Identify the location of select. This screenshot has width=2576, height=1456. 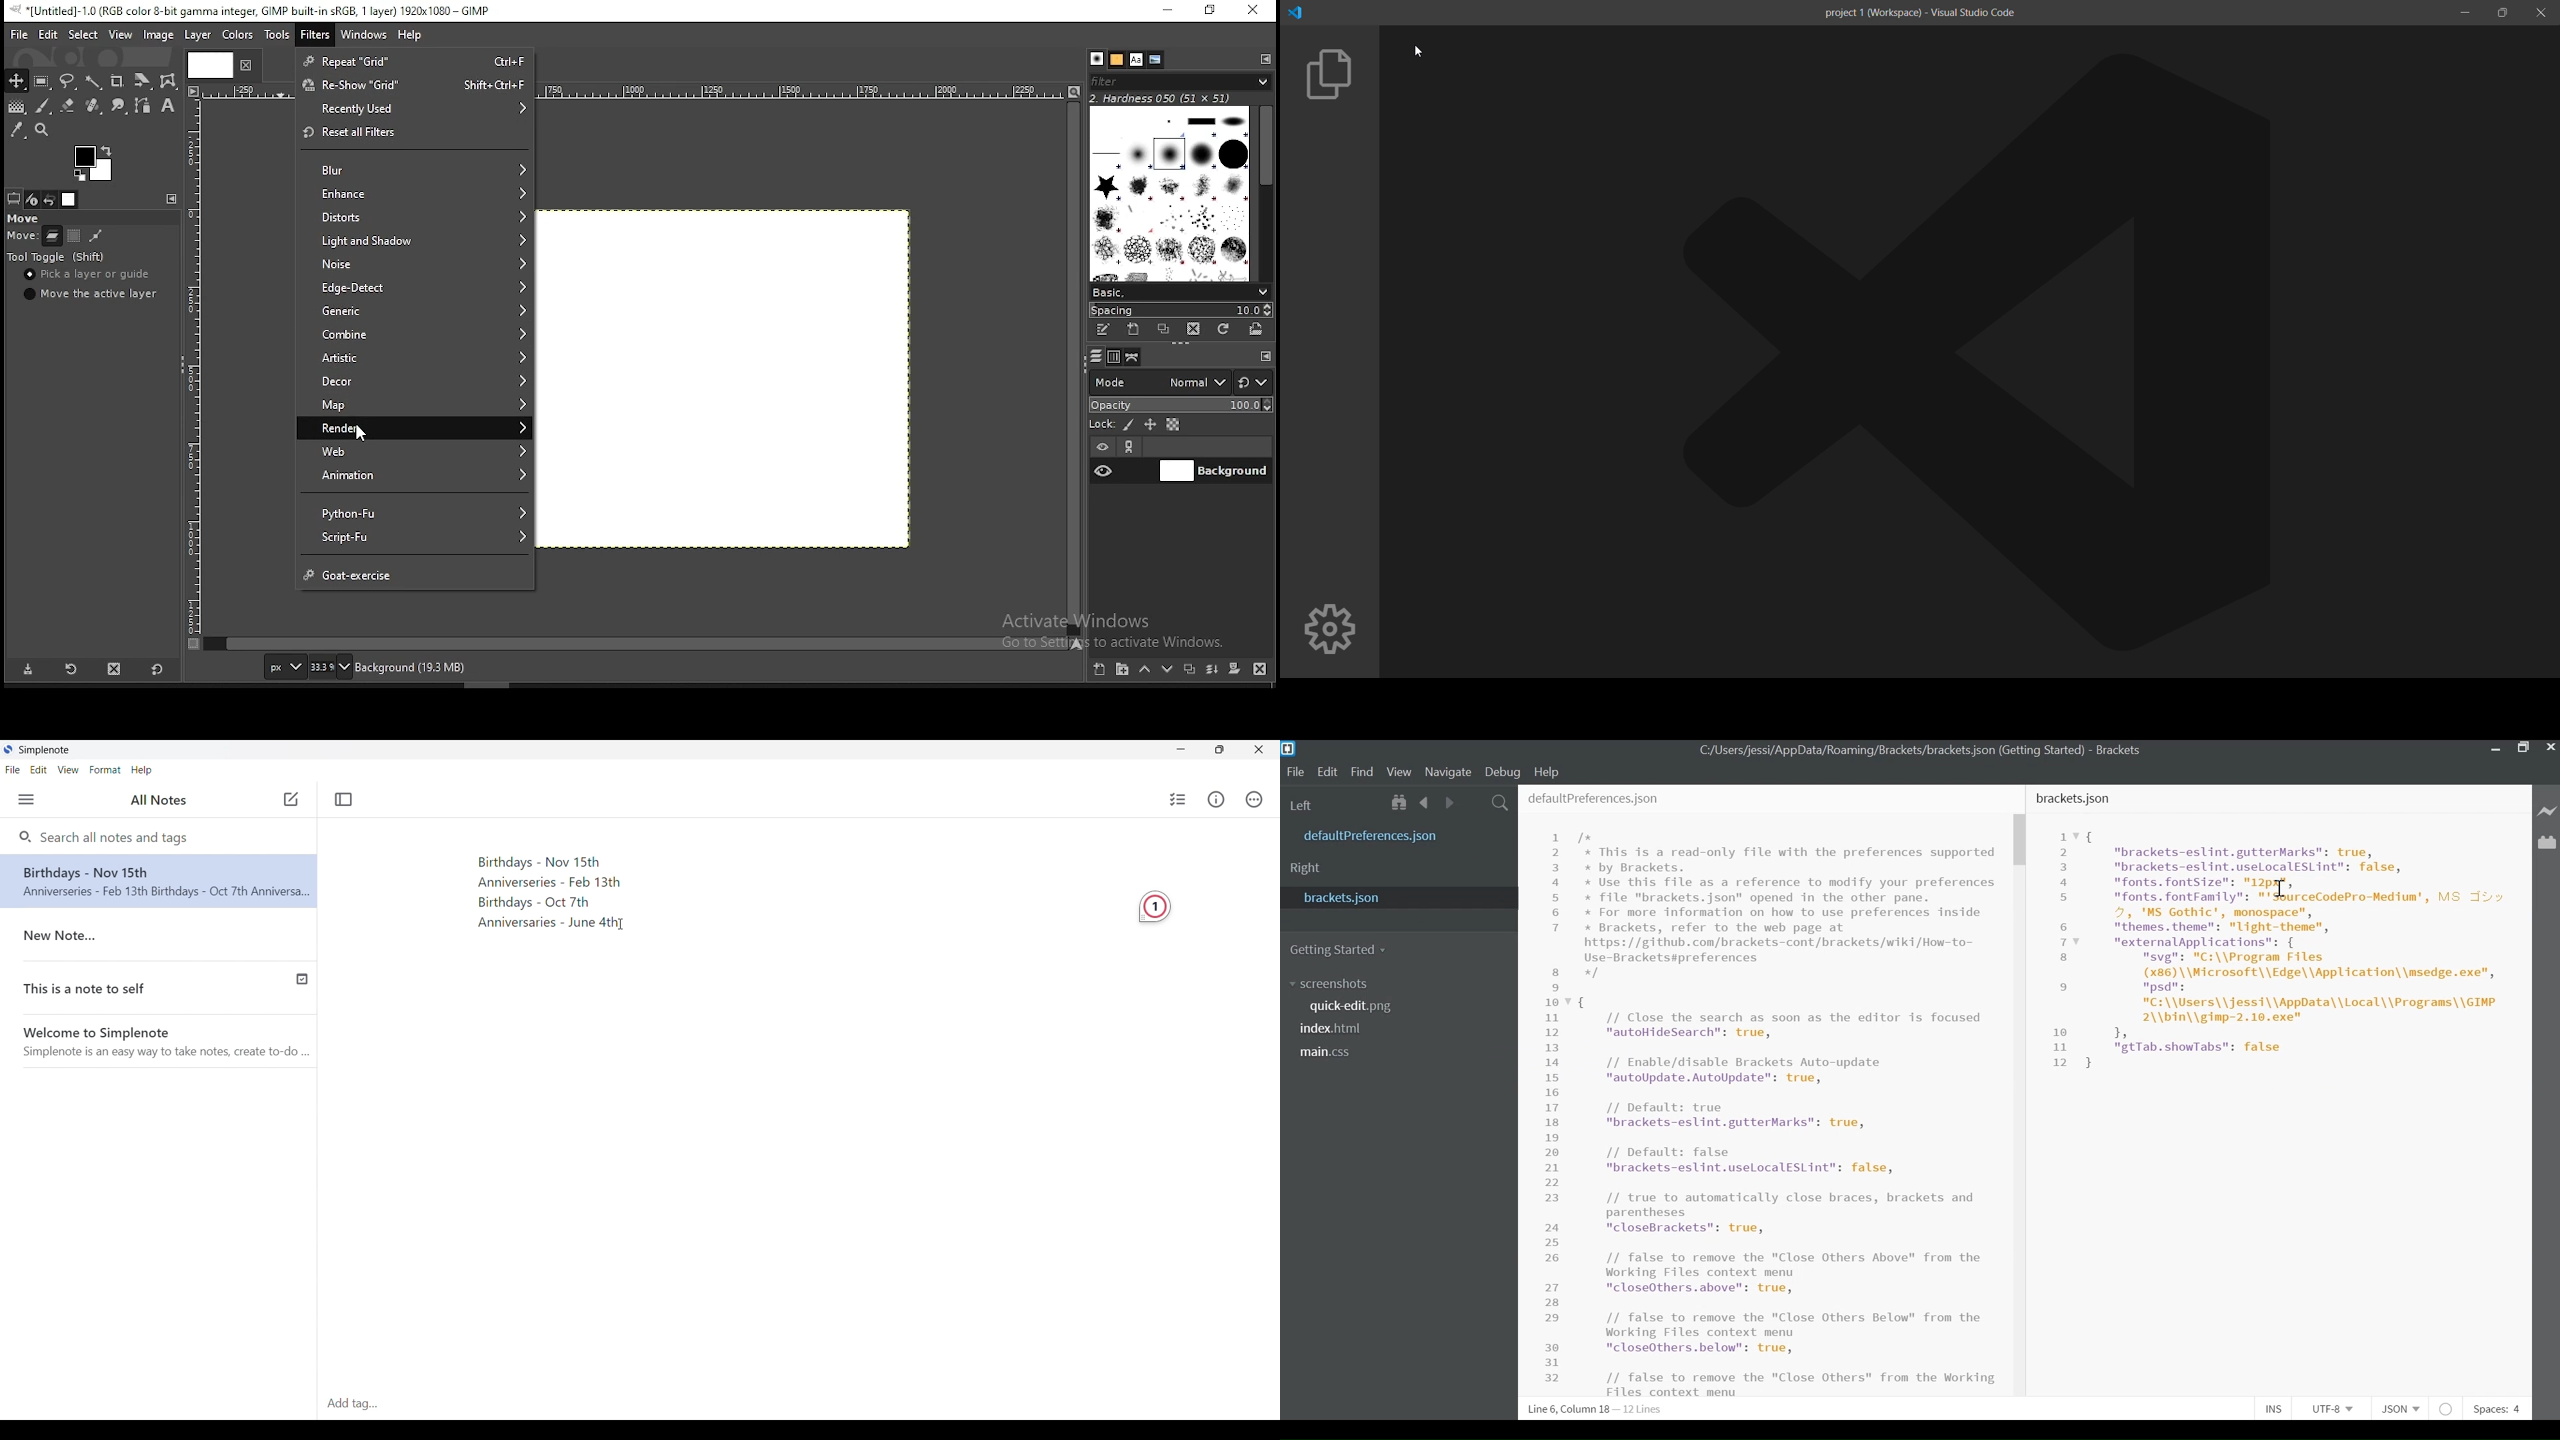
(80, 34).